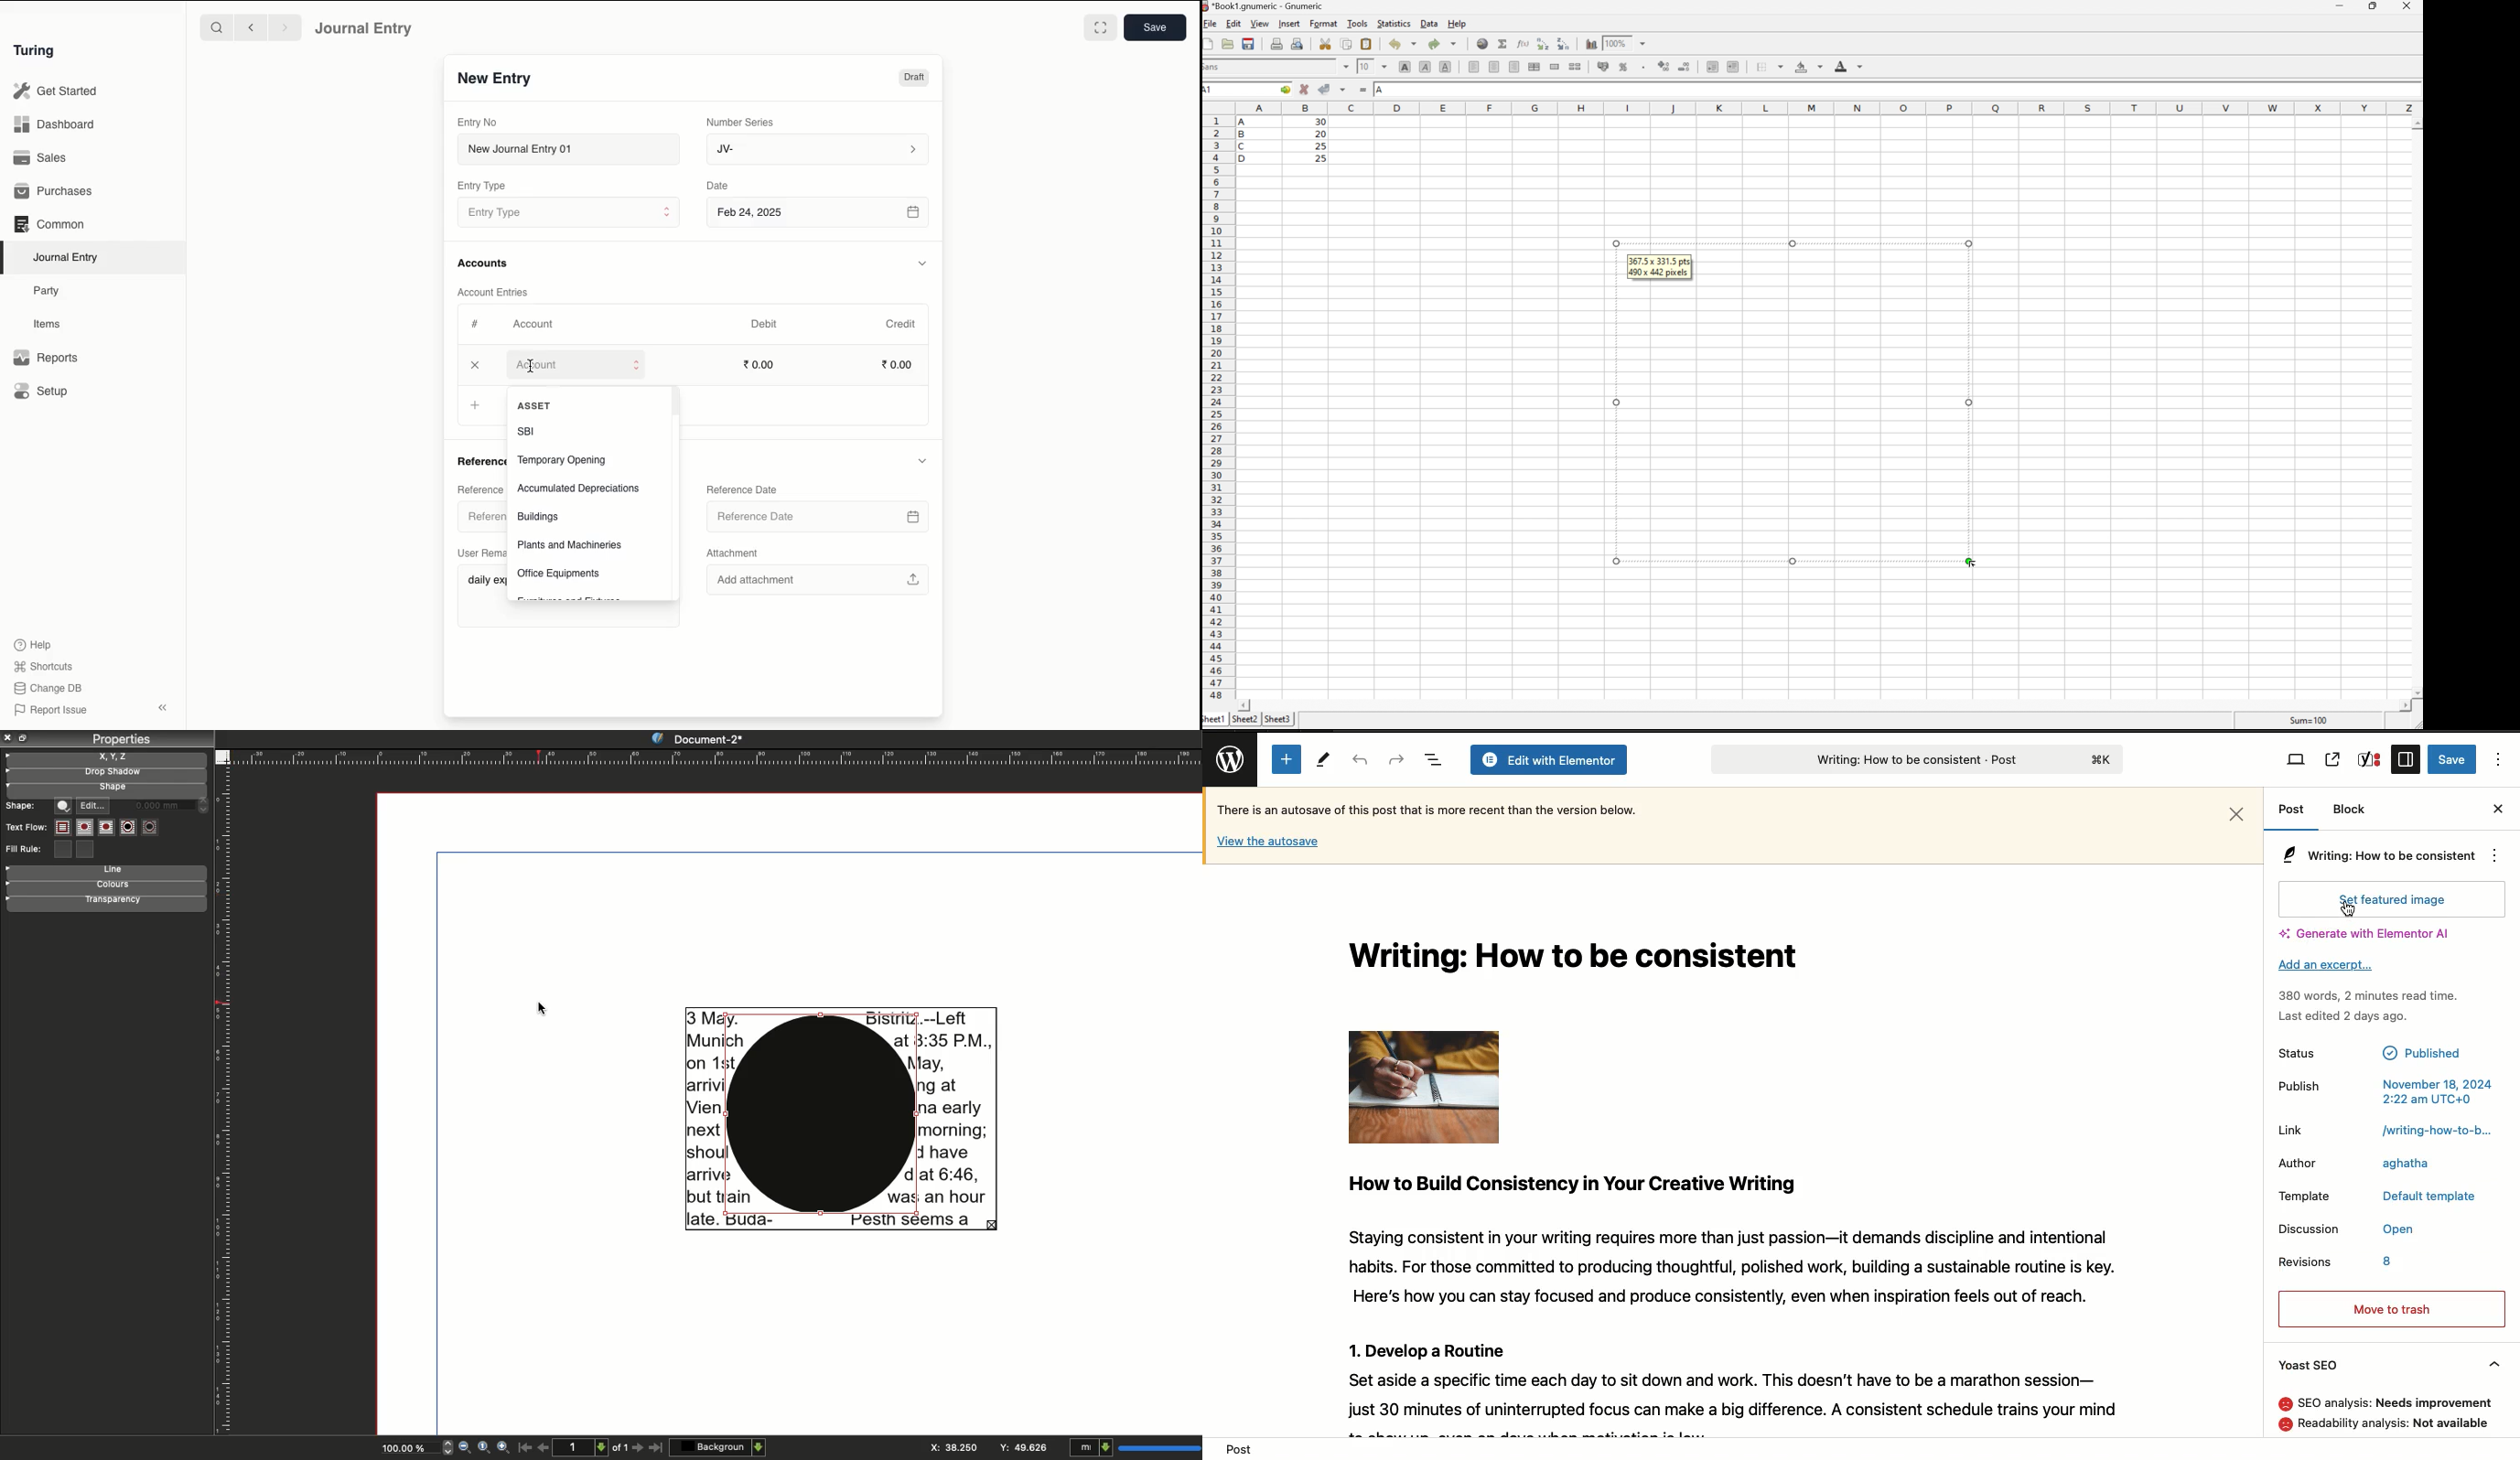 This screenshot has height=1484, width=2520. Describe the element at coordinates (2406, 759) in the screenshot. I see `Sidebar` at that location.